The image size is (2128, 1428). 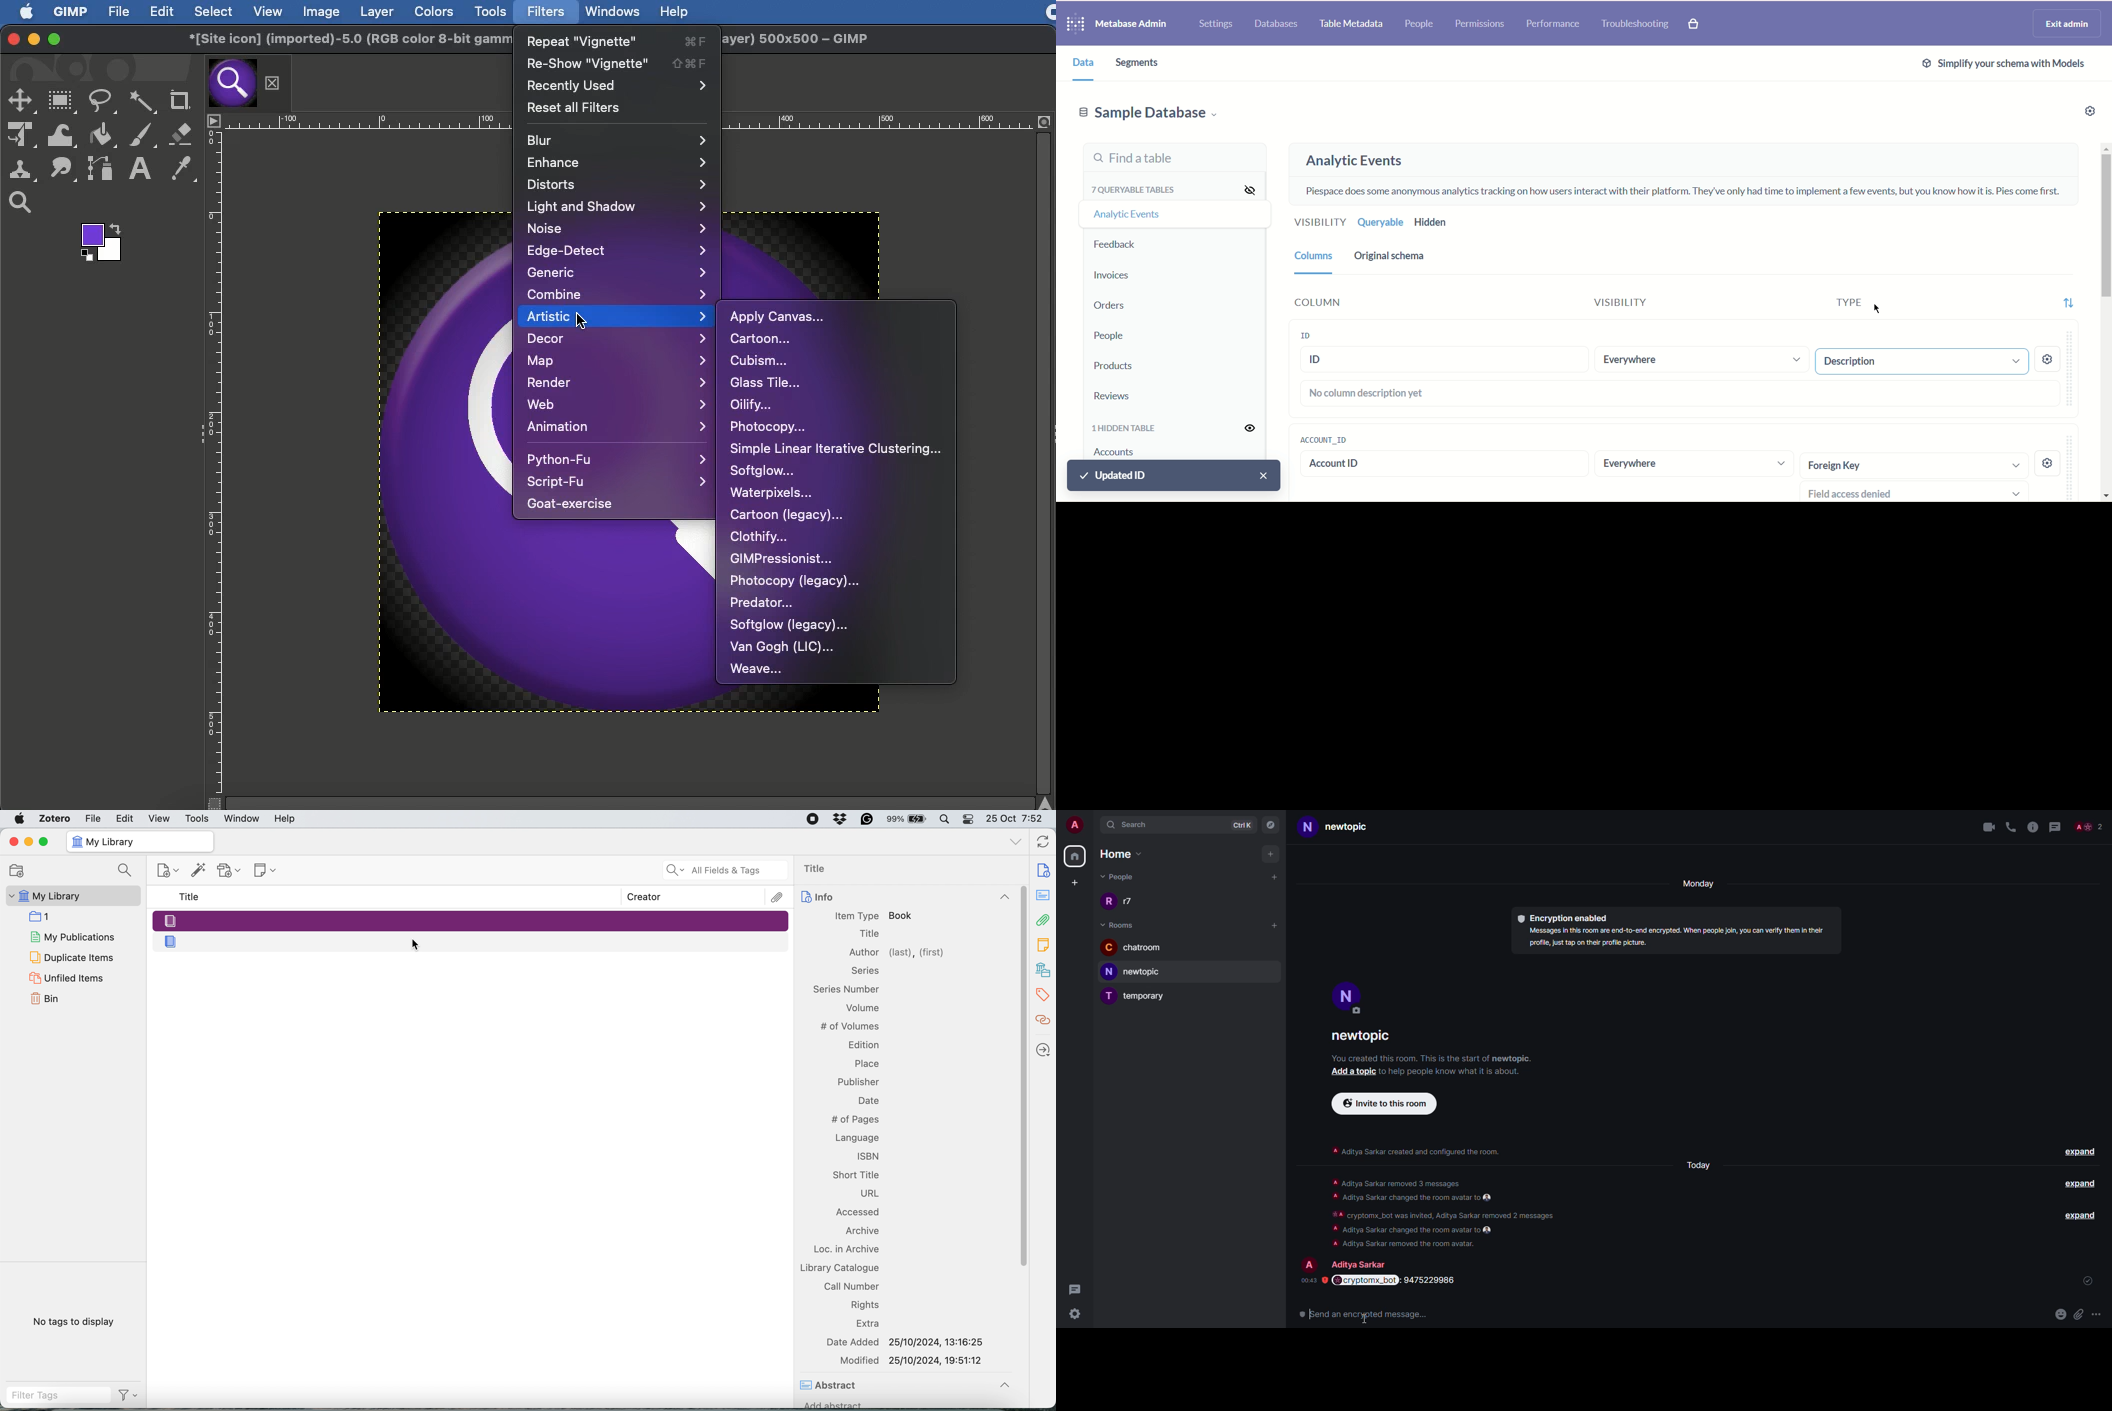 I want to click on Web, so click(x=617, y=402).